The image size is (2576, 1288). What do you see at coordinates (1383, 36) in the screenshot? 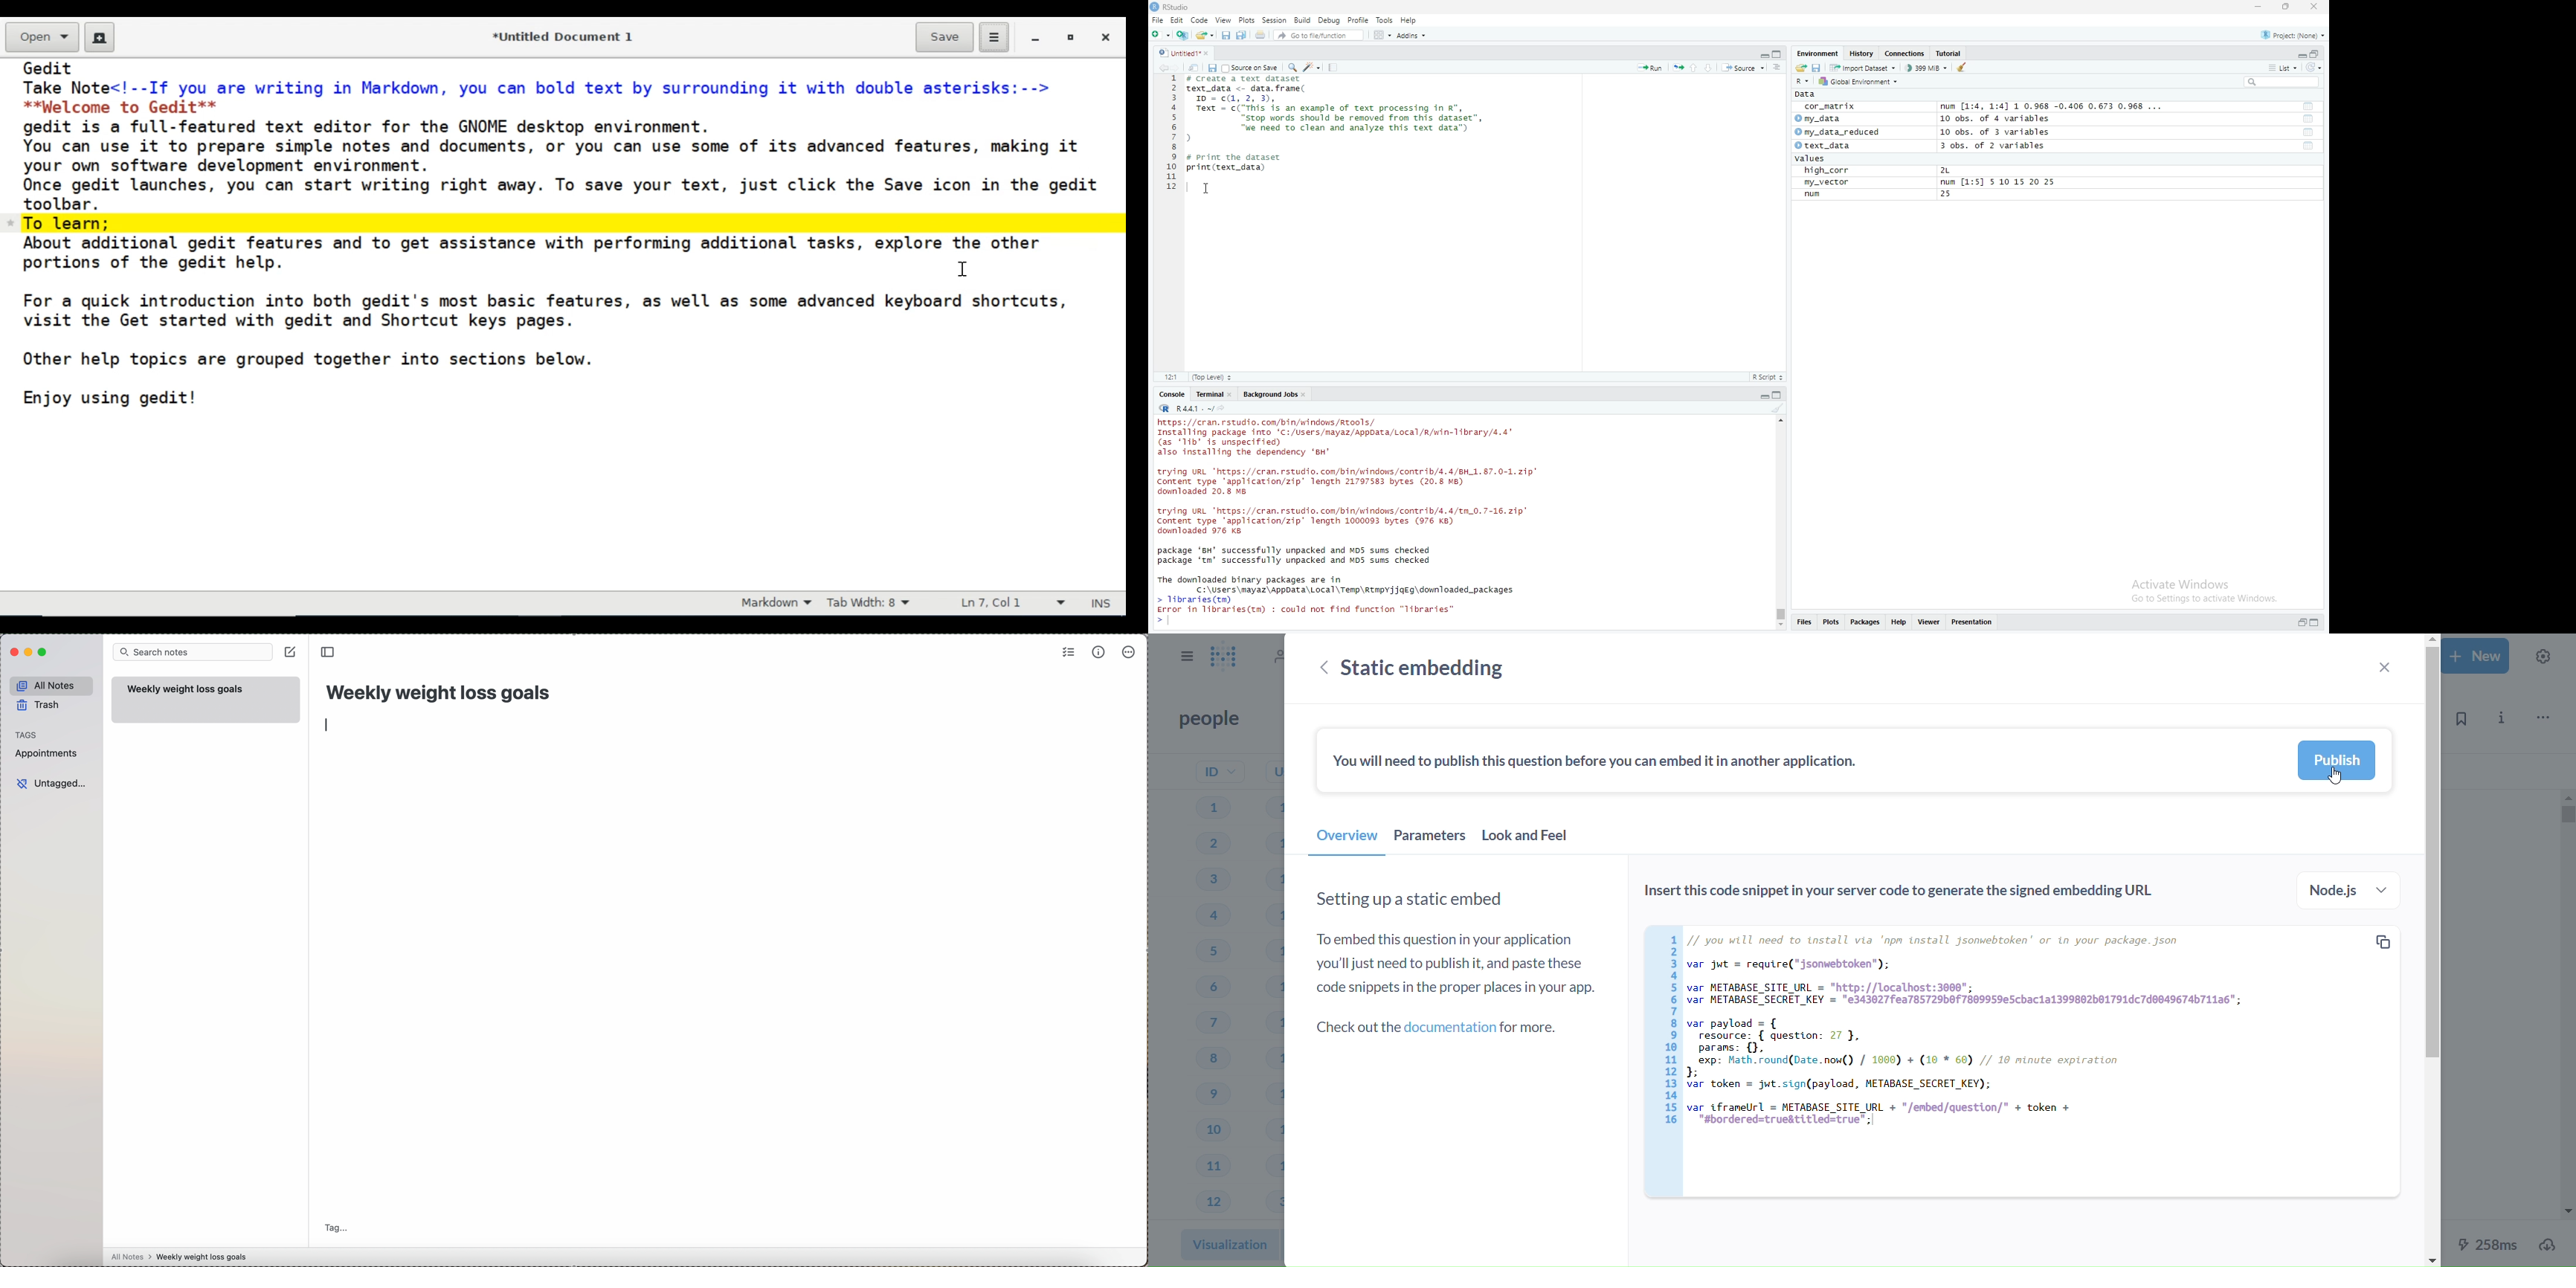
I see `workspace panes` at bounding box center [1383, 36].